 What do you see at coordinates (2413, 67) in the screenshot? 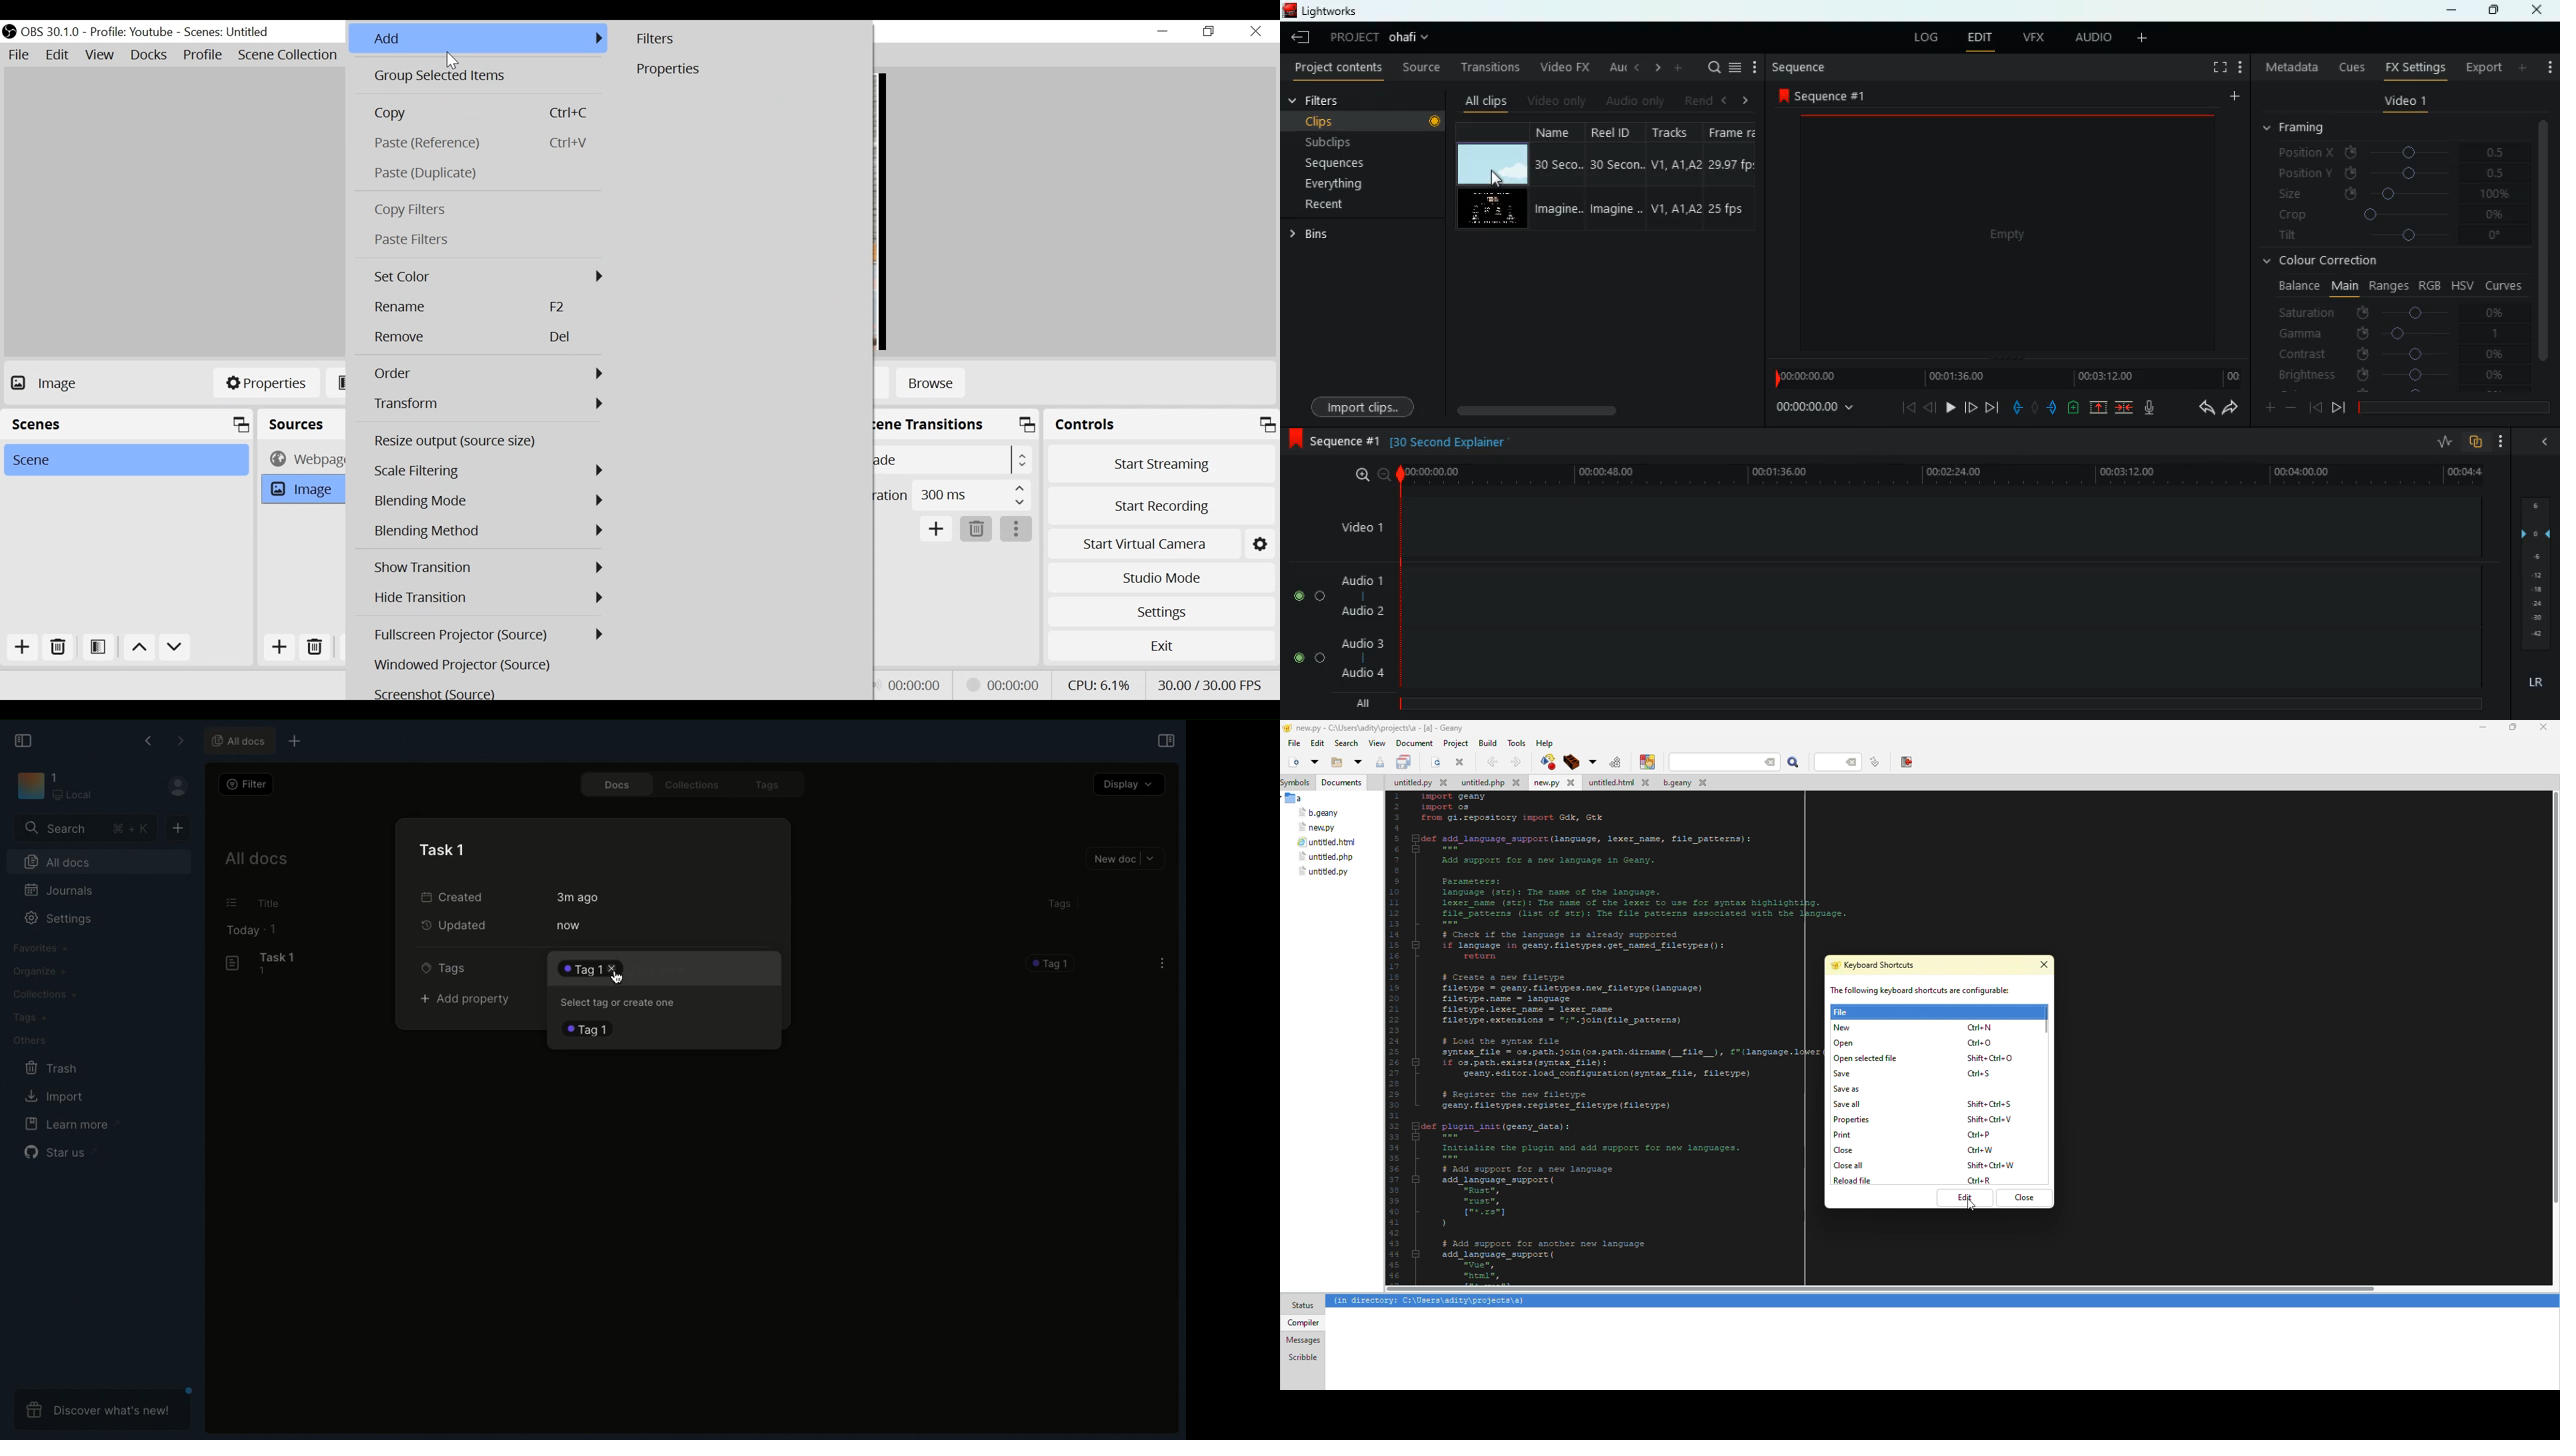
I see `fx settings` at bounding box center [2413, 67].